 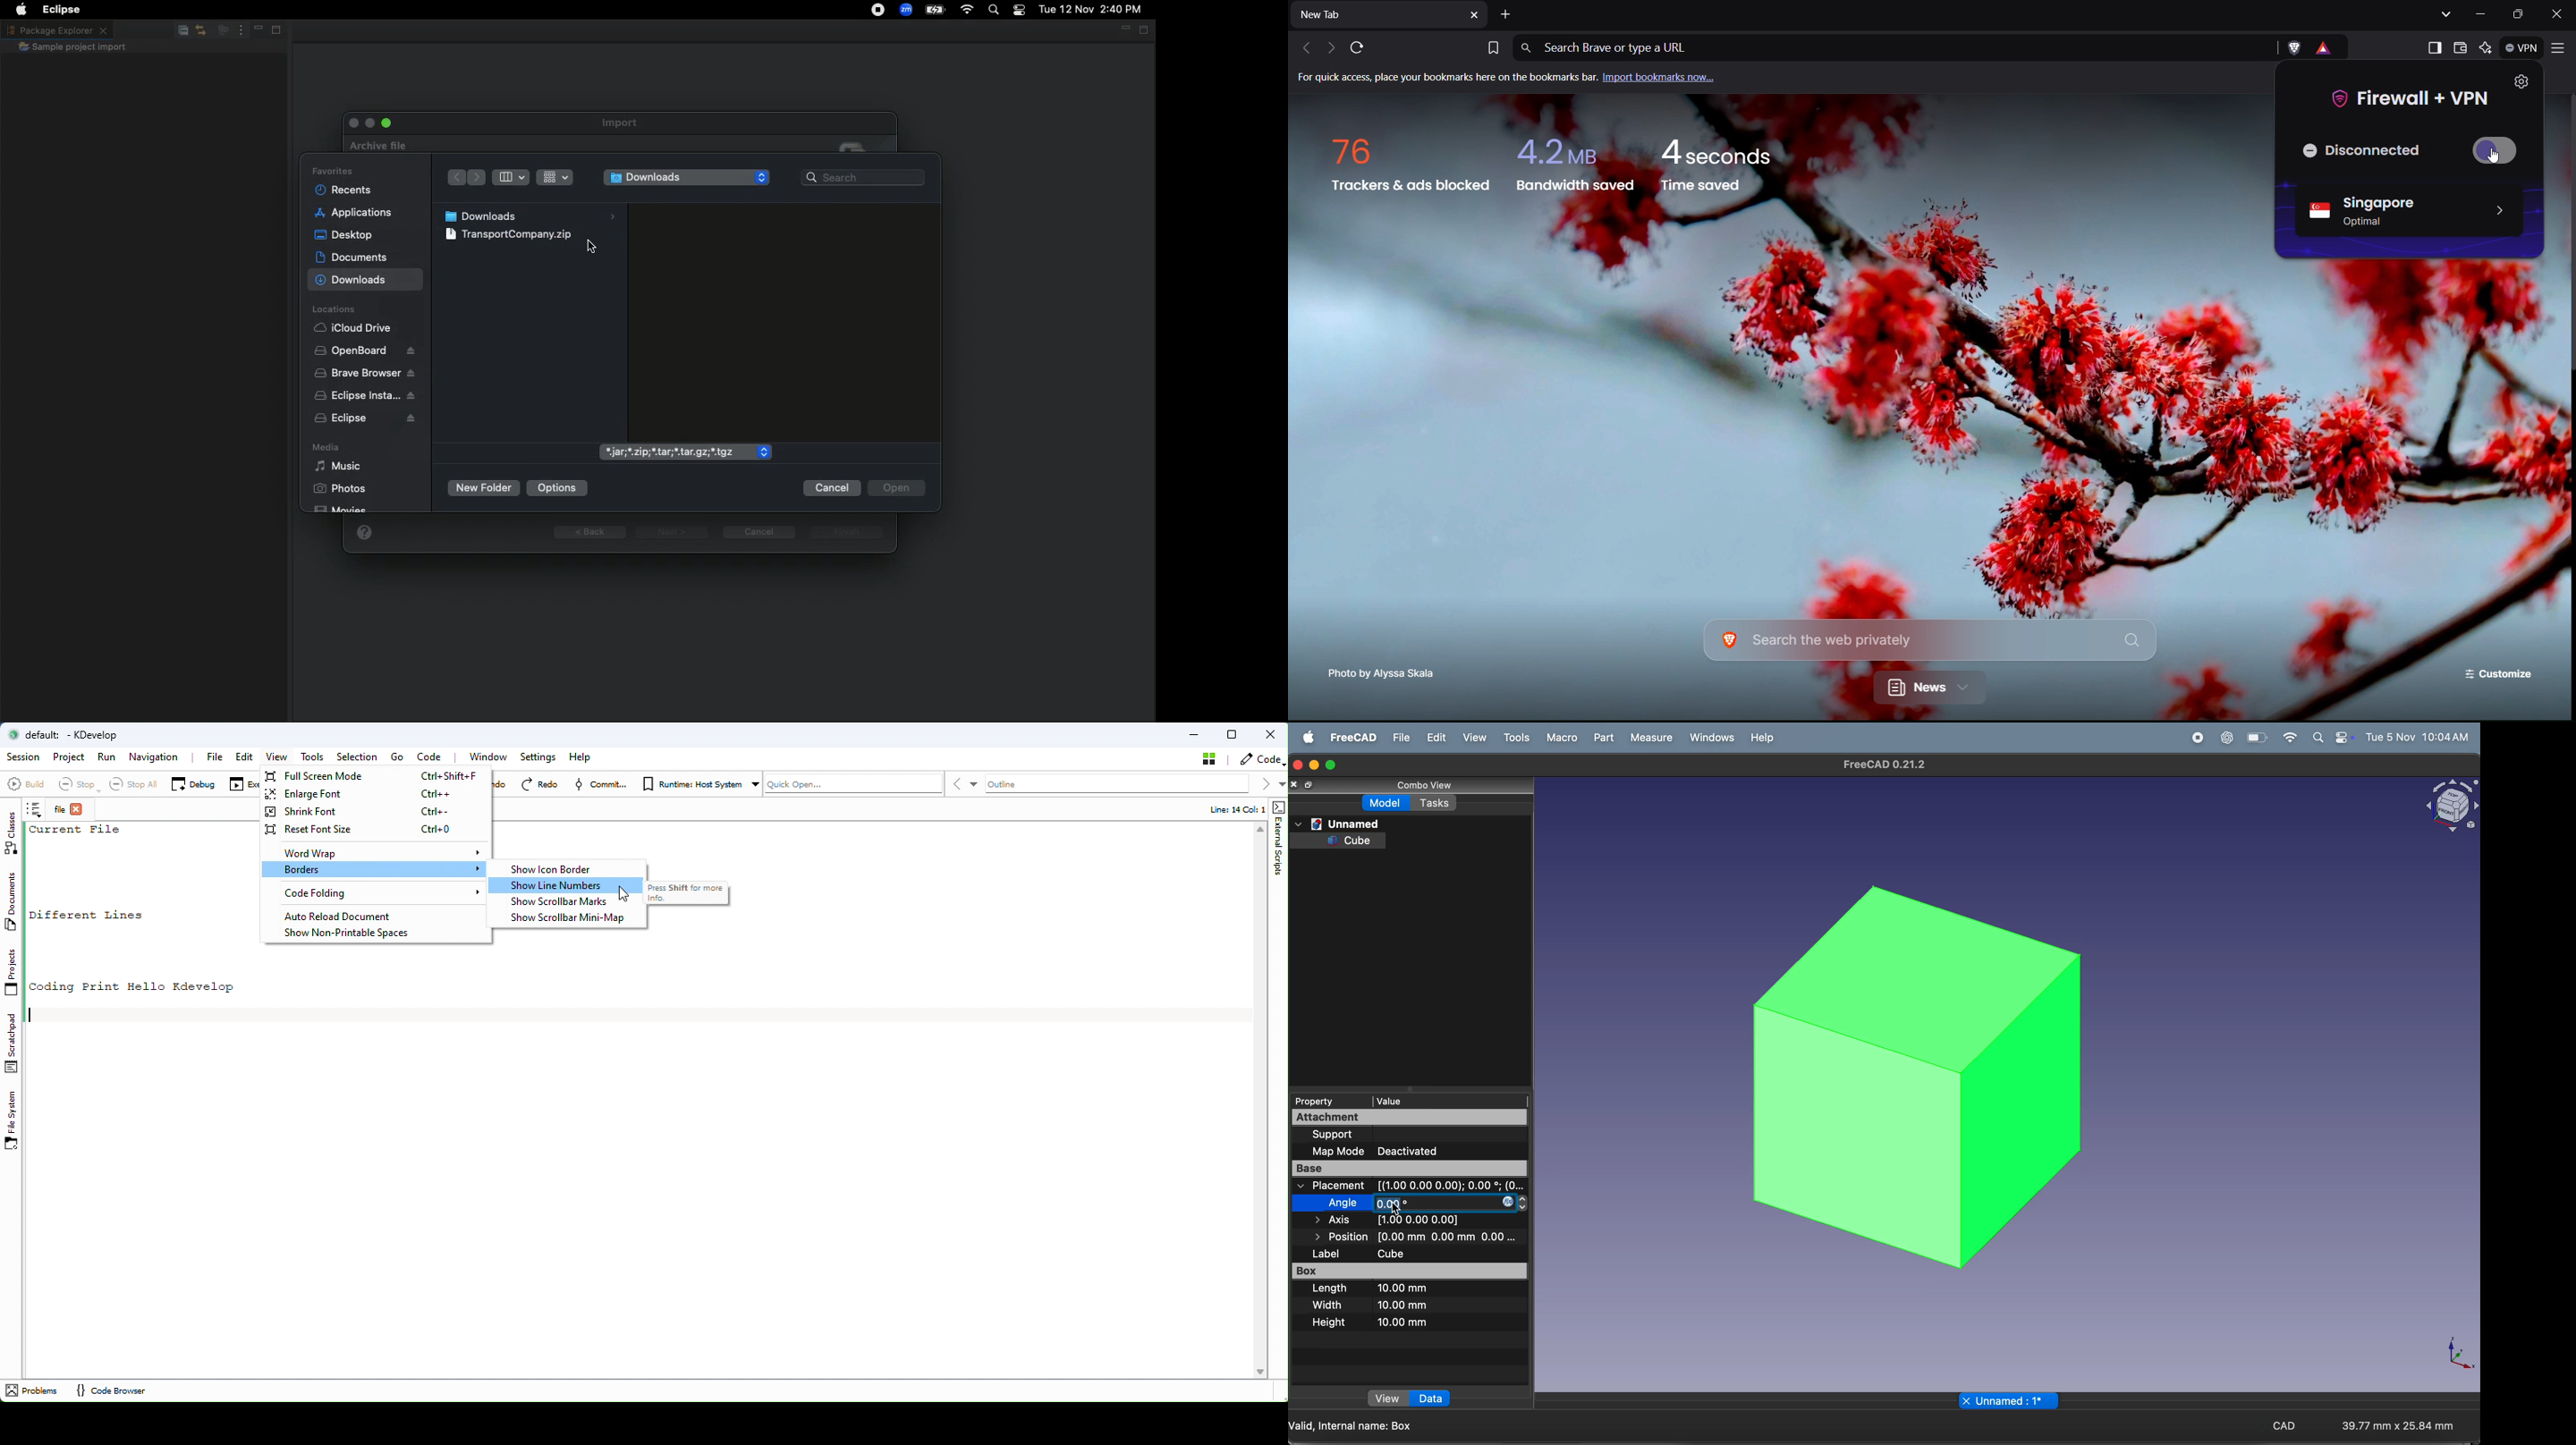 What do you see at coordinates (357, 329) in the screenshot?
I see `iCloud Drive` at bounding box center [357, 329].